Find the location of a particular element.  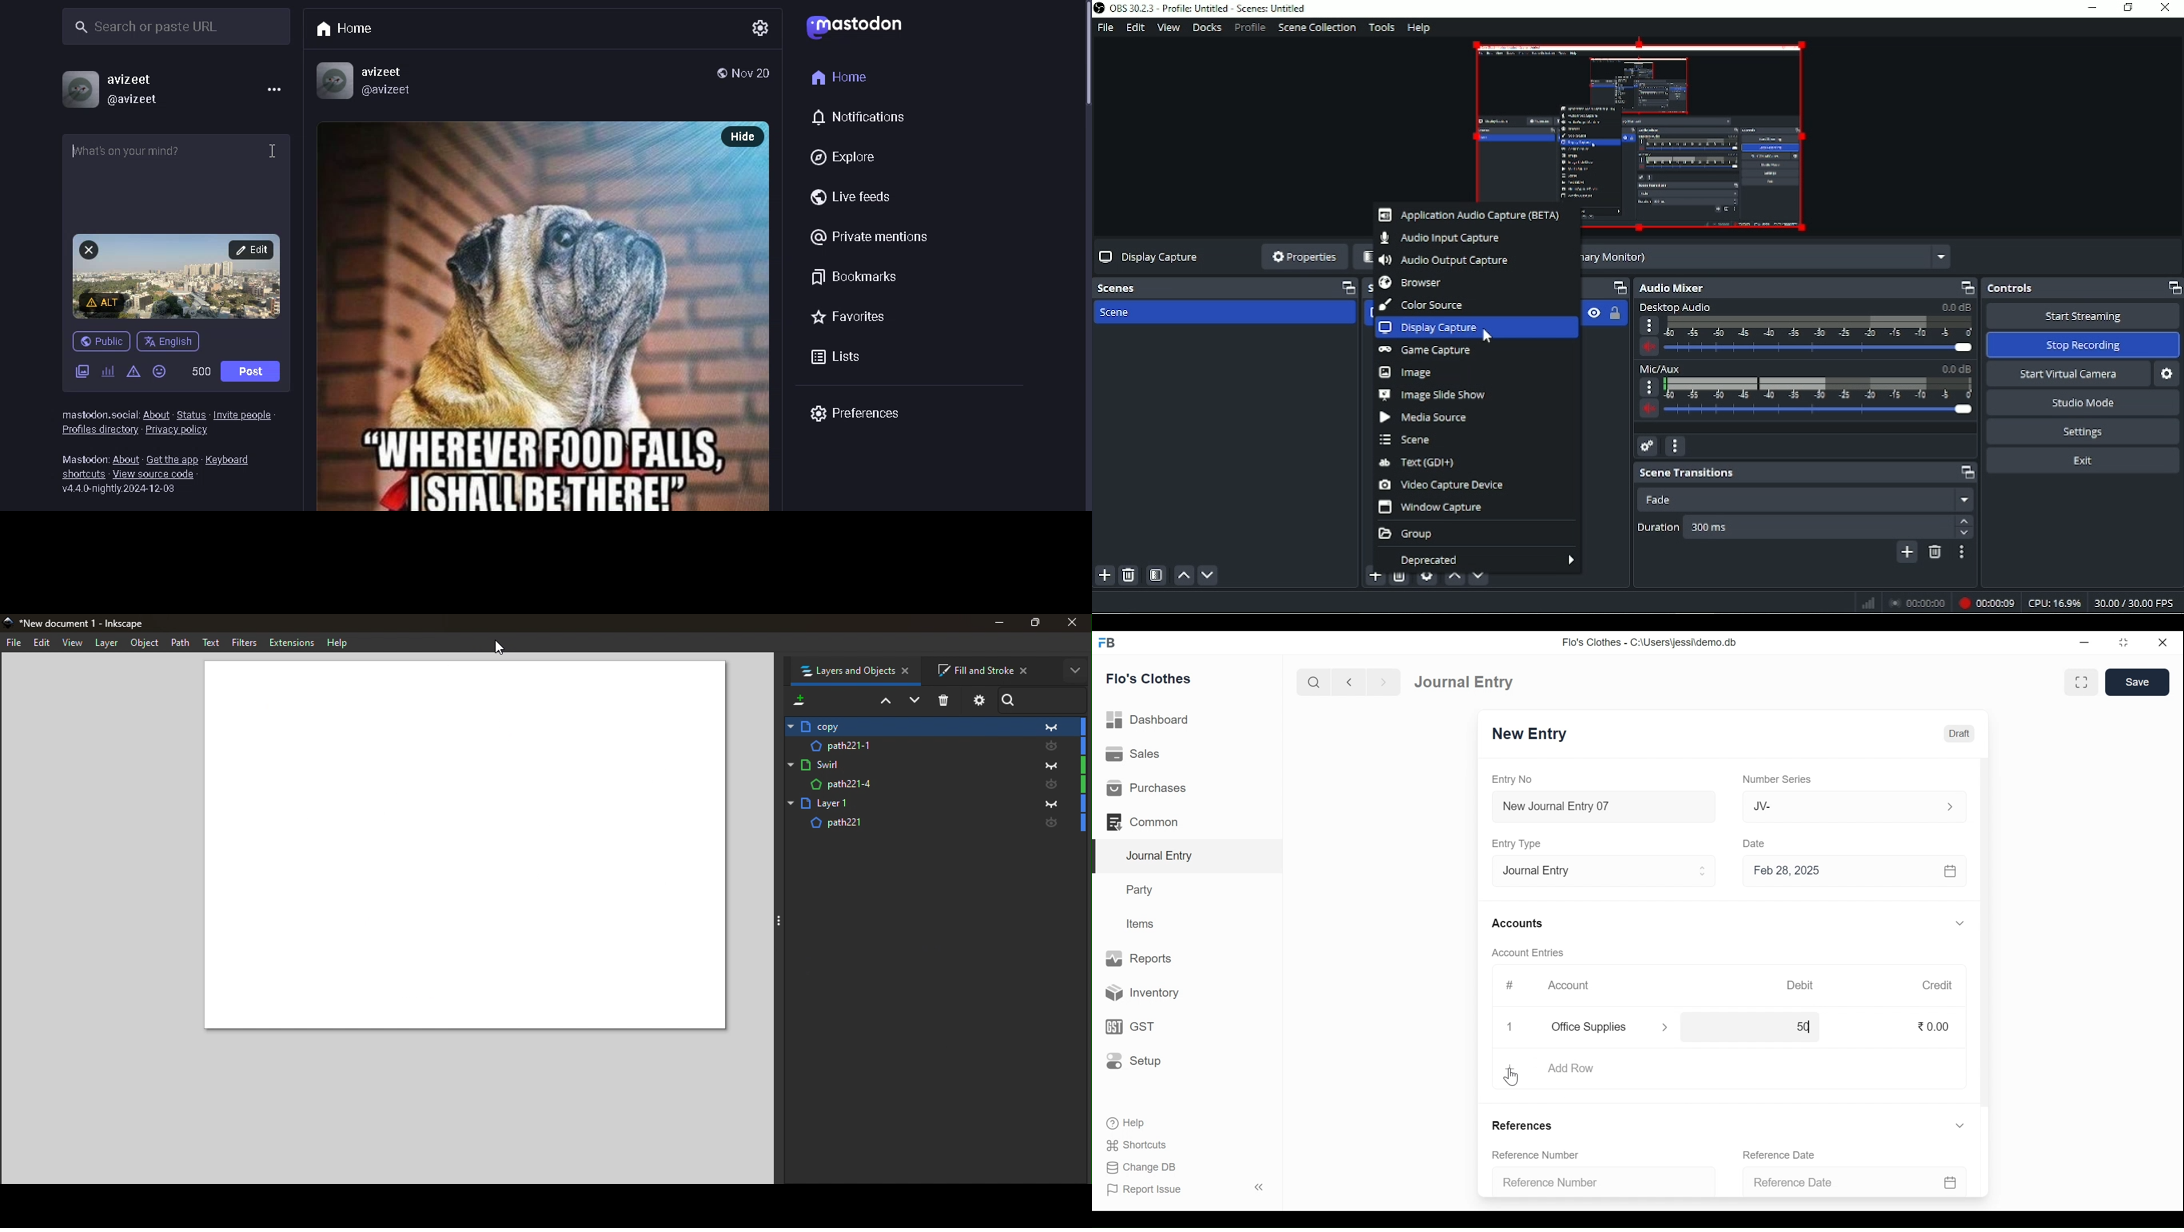

Move source(s) down is located at coordinates (1479, 577).